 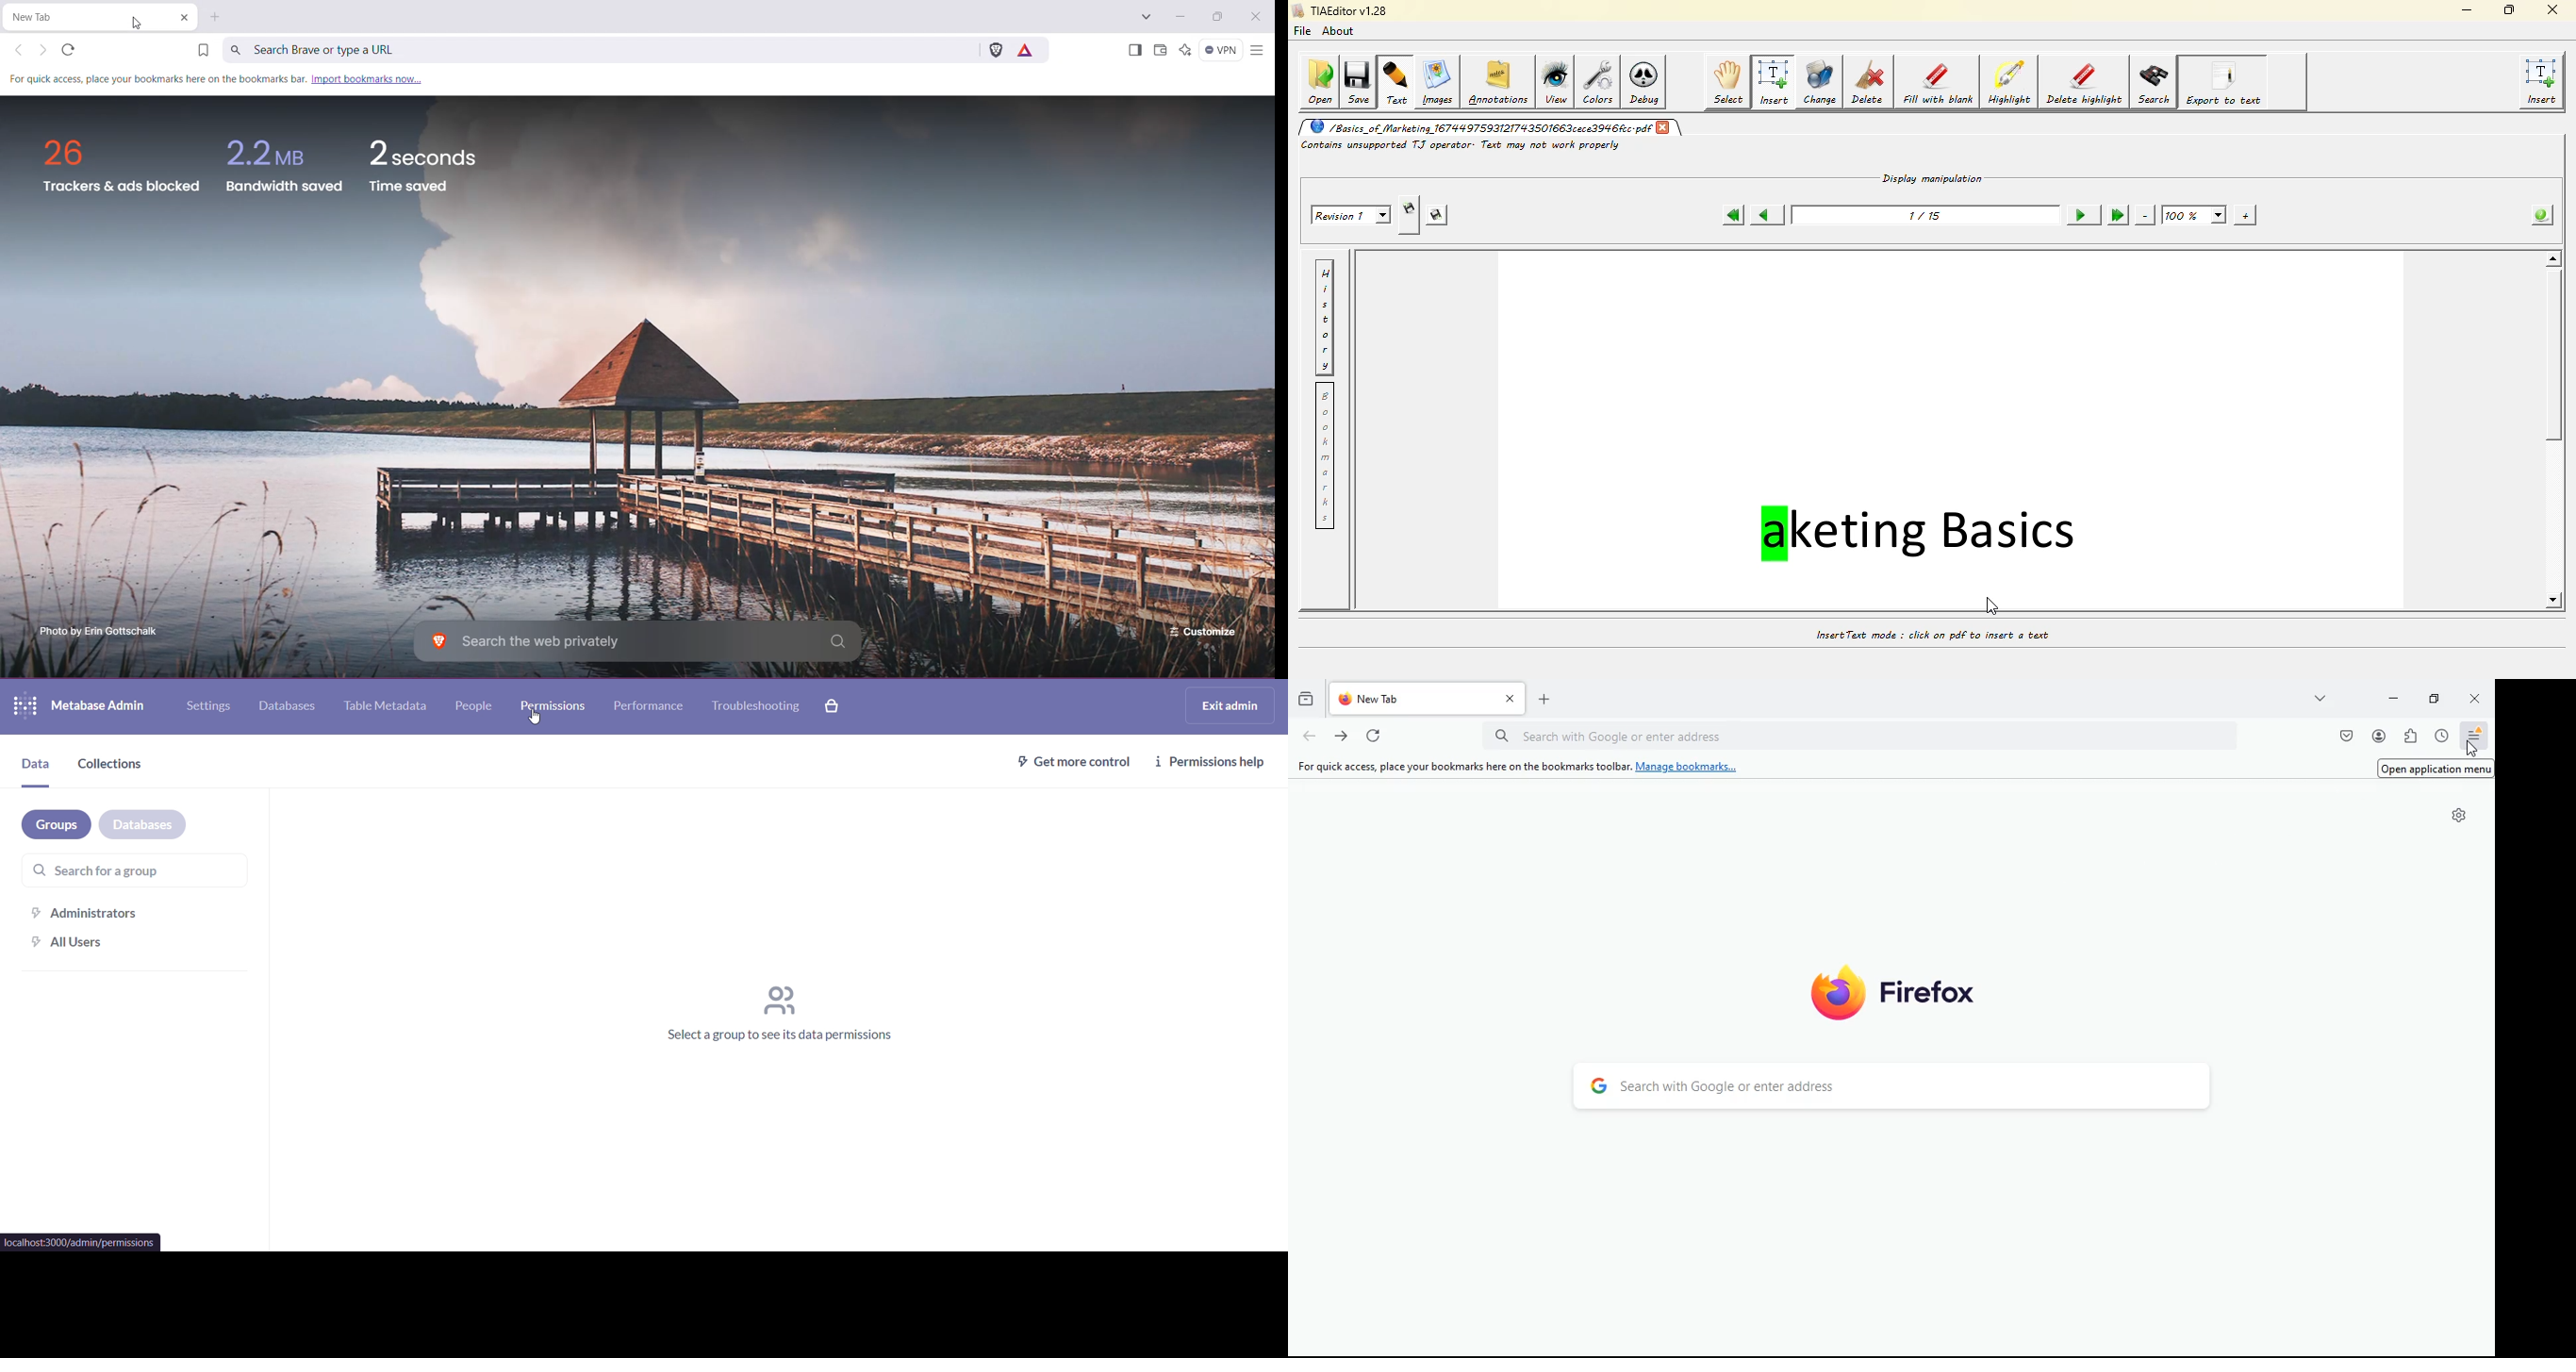 What do you see at coordinates (1202, 630) in the screenshot?
I see `Customize` at bounding box center [1202, 630].